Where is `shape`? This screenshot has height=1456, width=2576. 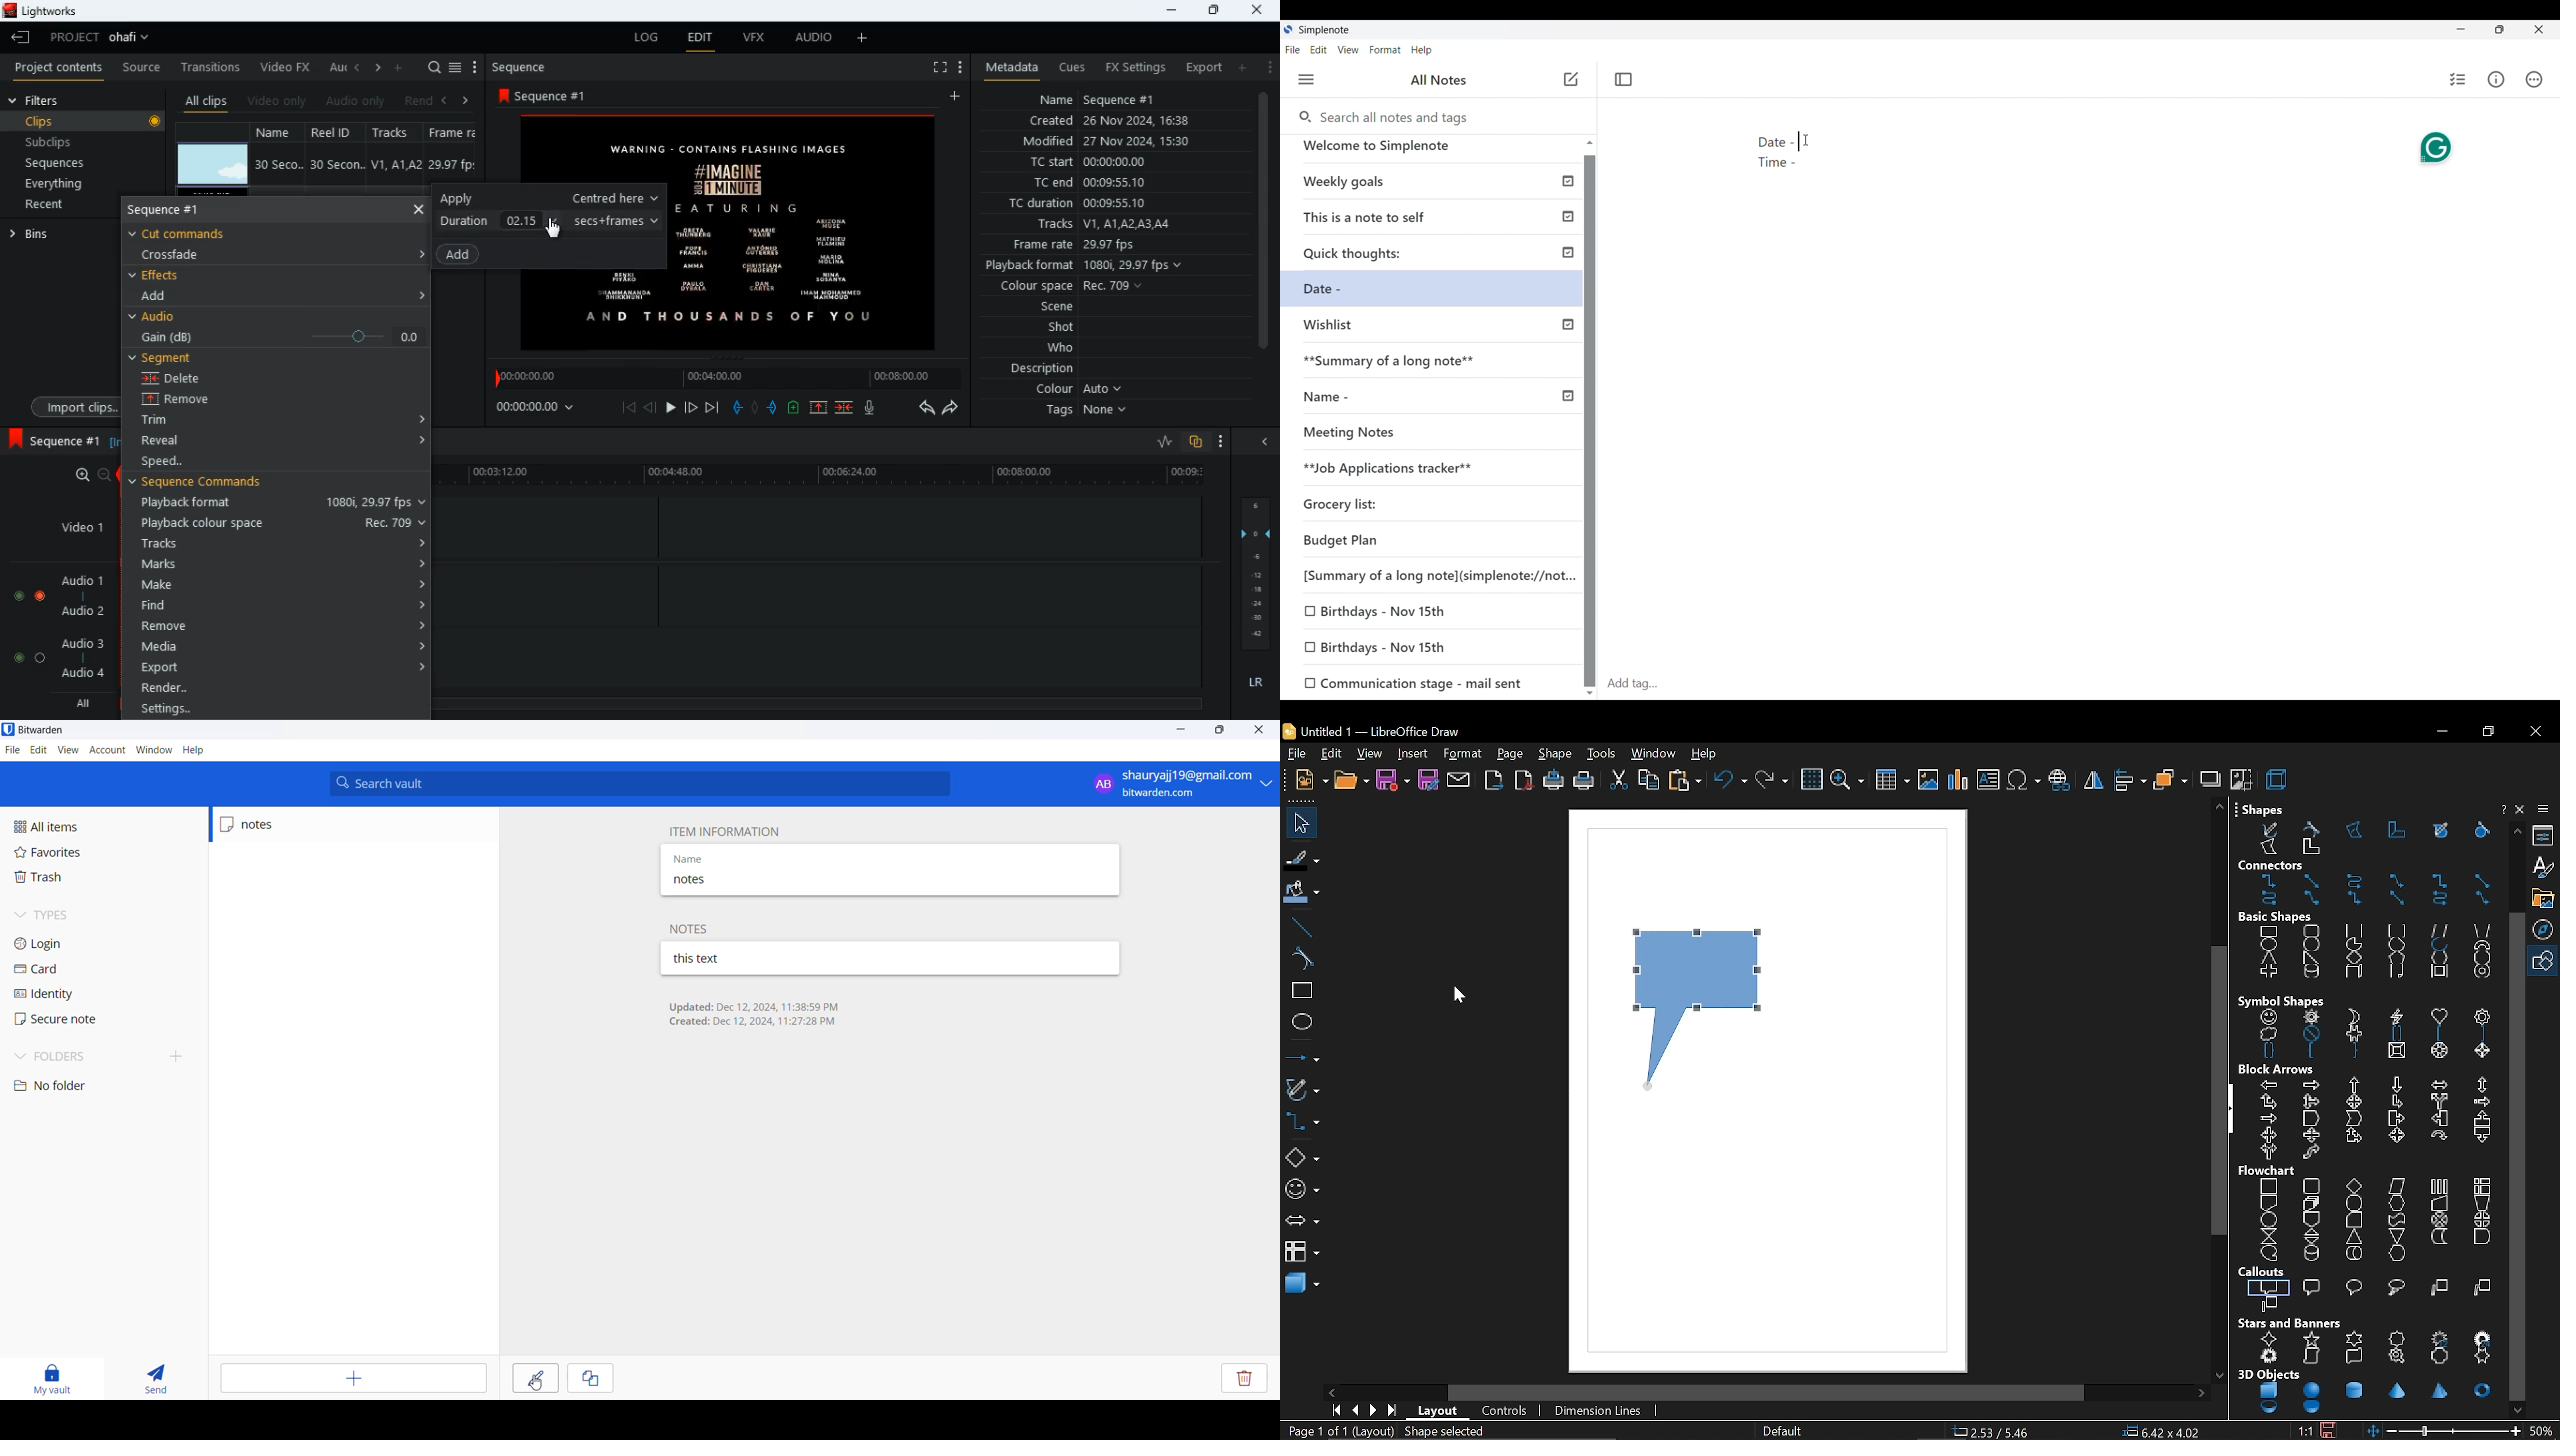 shape is located at coordinates (1557, 755).